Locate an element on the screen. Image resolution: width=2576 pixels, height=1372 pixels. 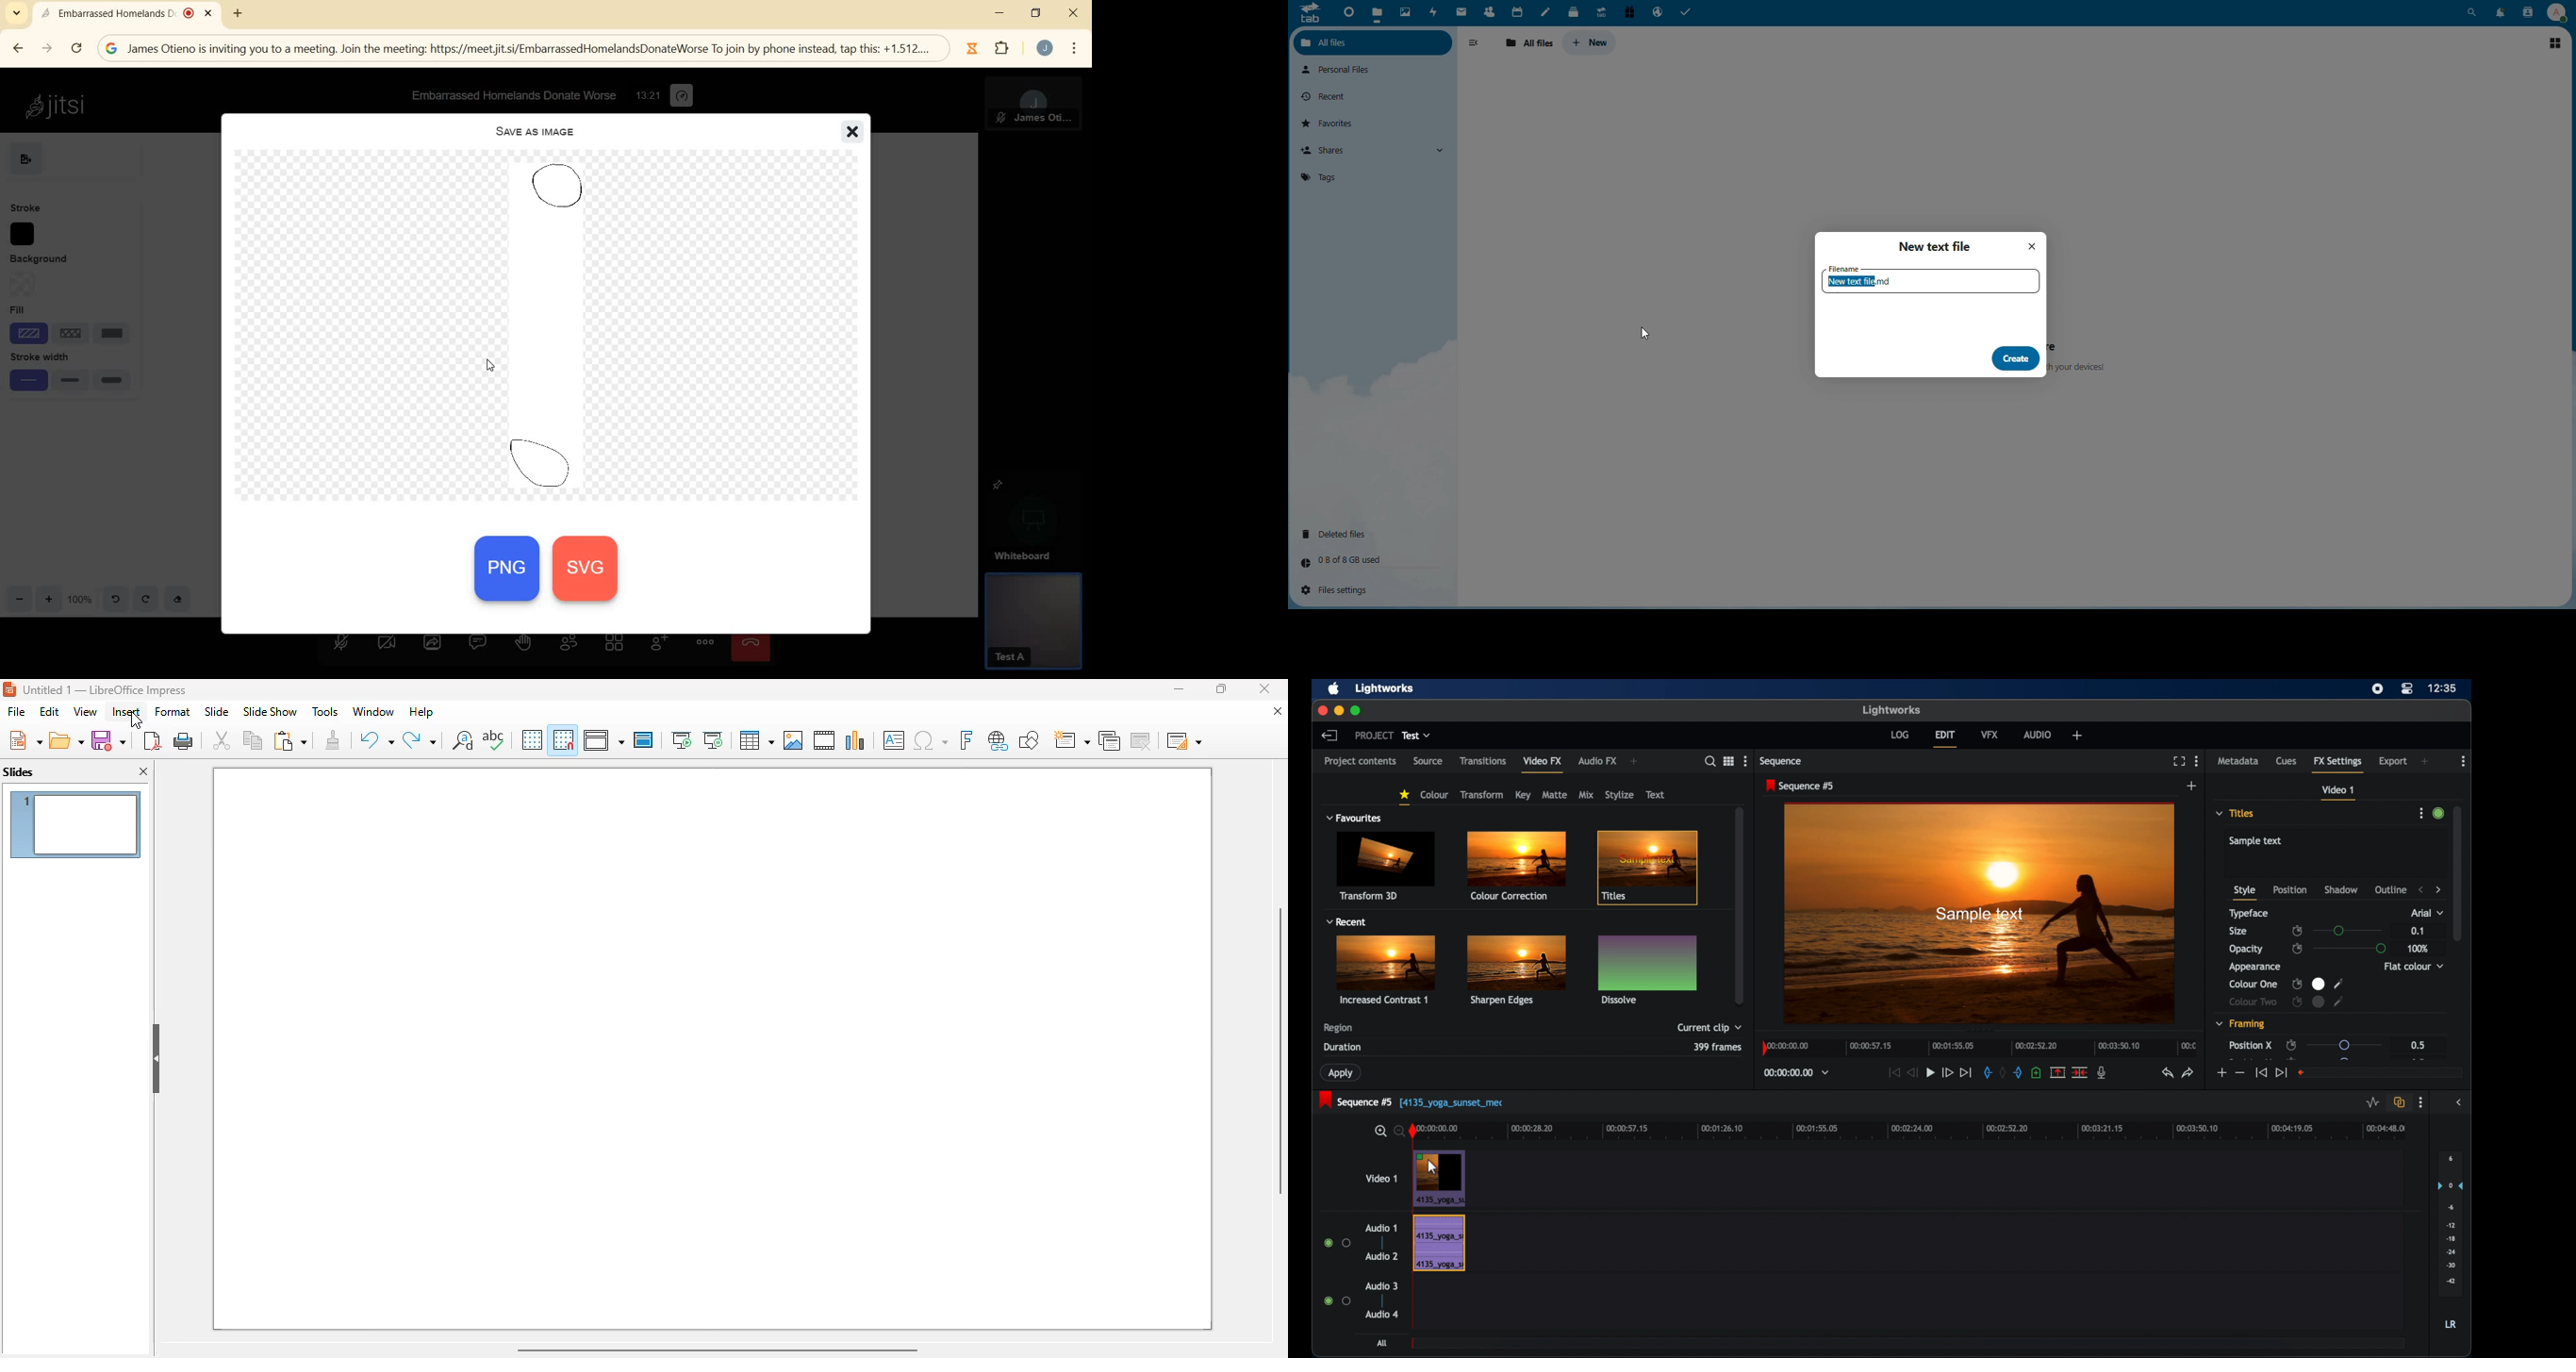
time is located at coordinates (2443, 689).